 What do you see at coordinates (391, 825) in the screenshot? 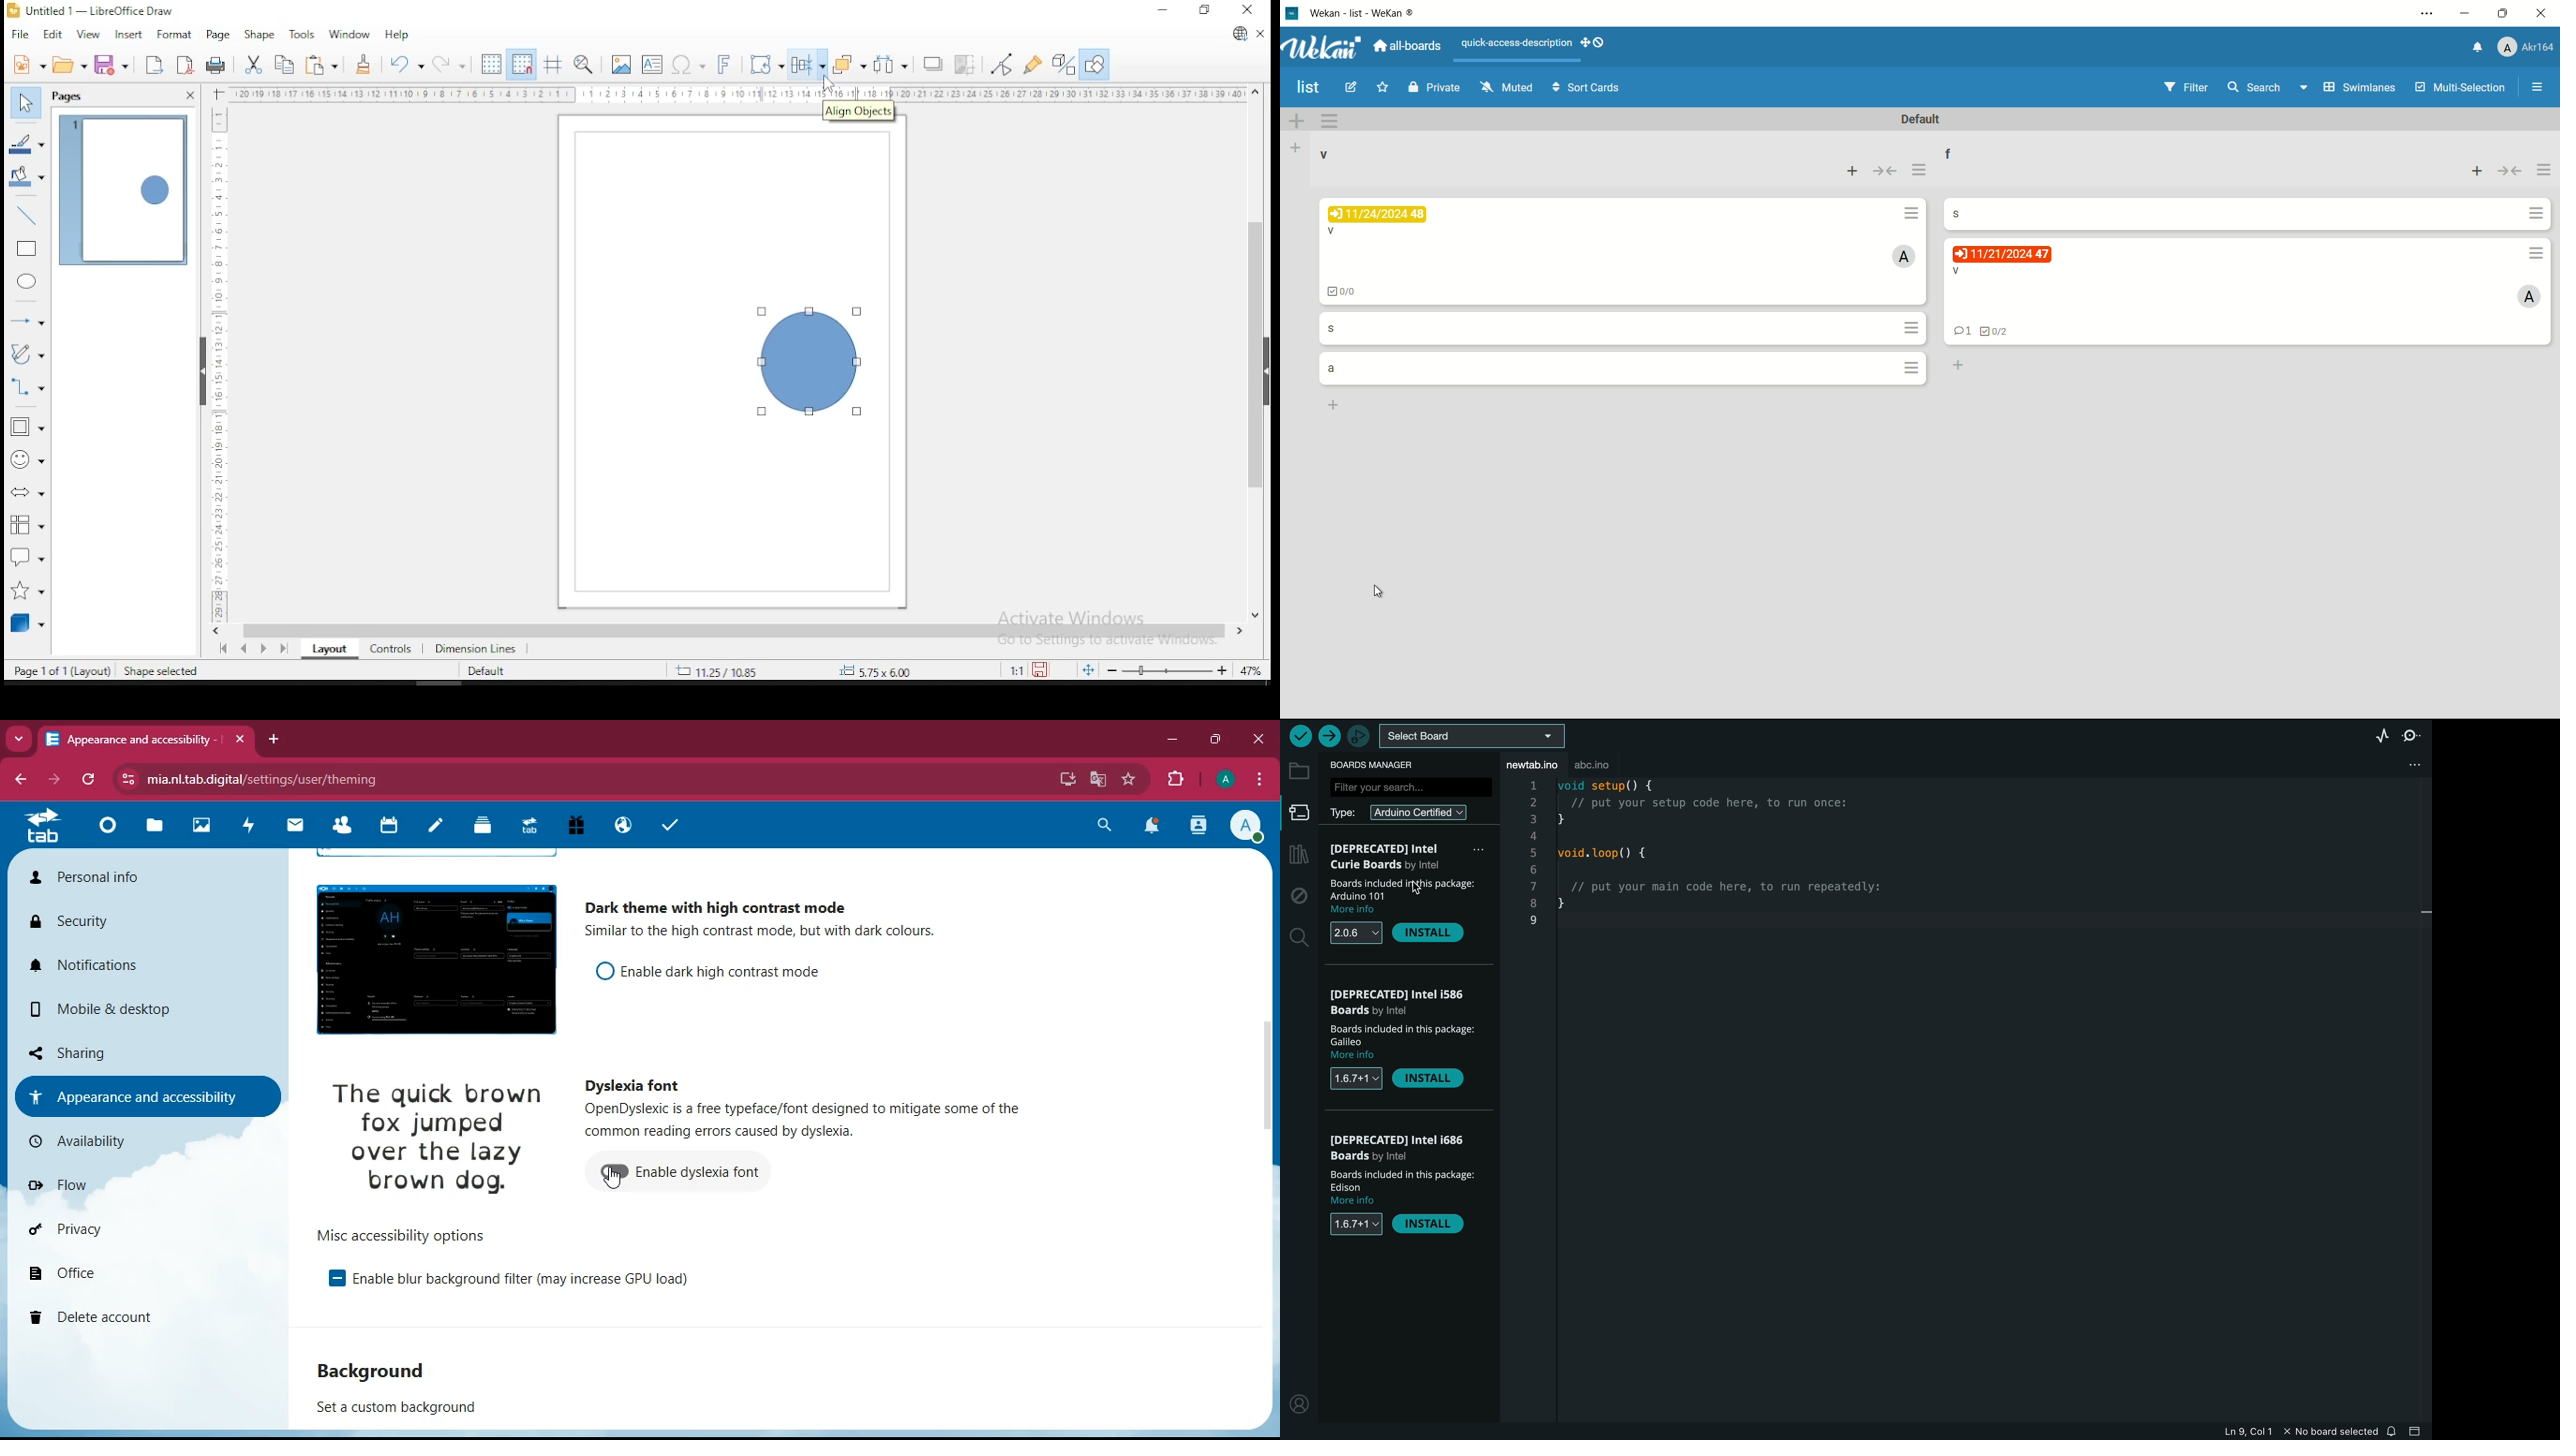
I see `calendar` at bounding box center [391, 825].